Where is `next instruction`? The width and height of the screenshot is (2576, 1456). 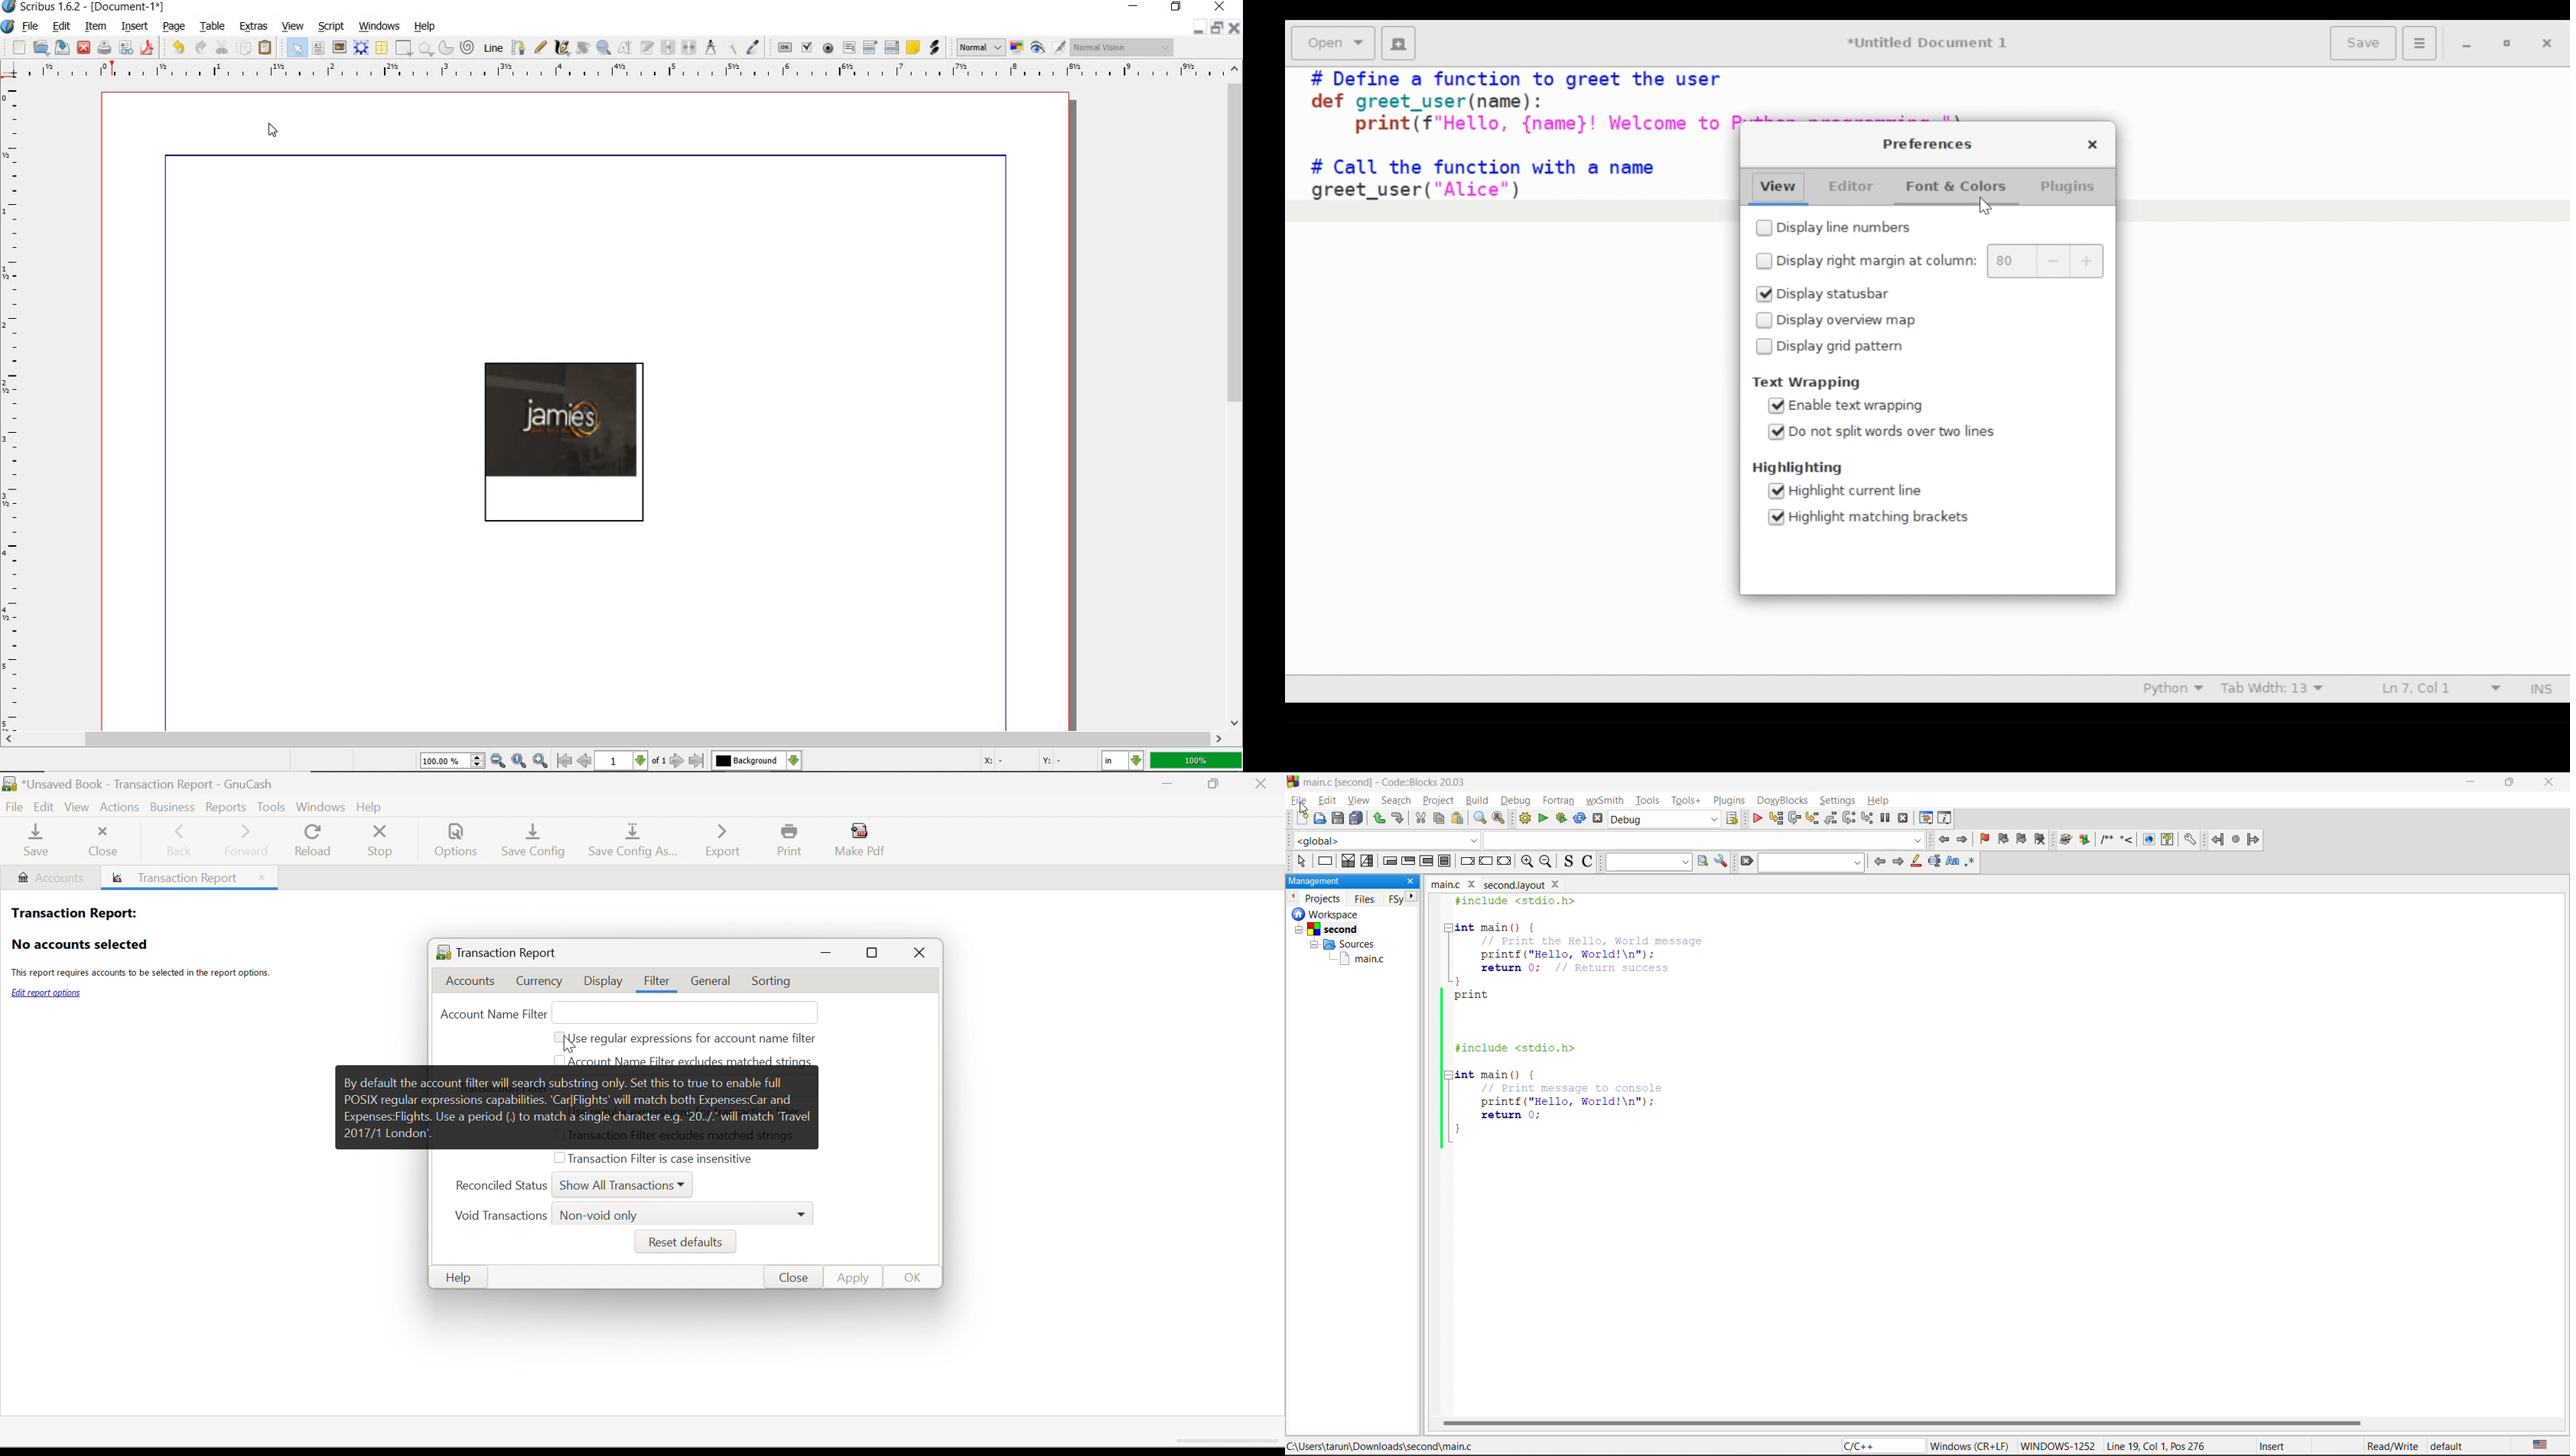 next instruction is located at coordinates (1849, 817).